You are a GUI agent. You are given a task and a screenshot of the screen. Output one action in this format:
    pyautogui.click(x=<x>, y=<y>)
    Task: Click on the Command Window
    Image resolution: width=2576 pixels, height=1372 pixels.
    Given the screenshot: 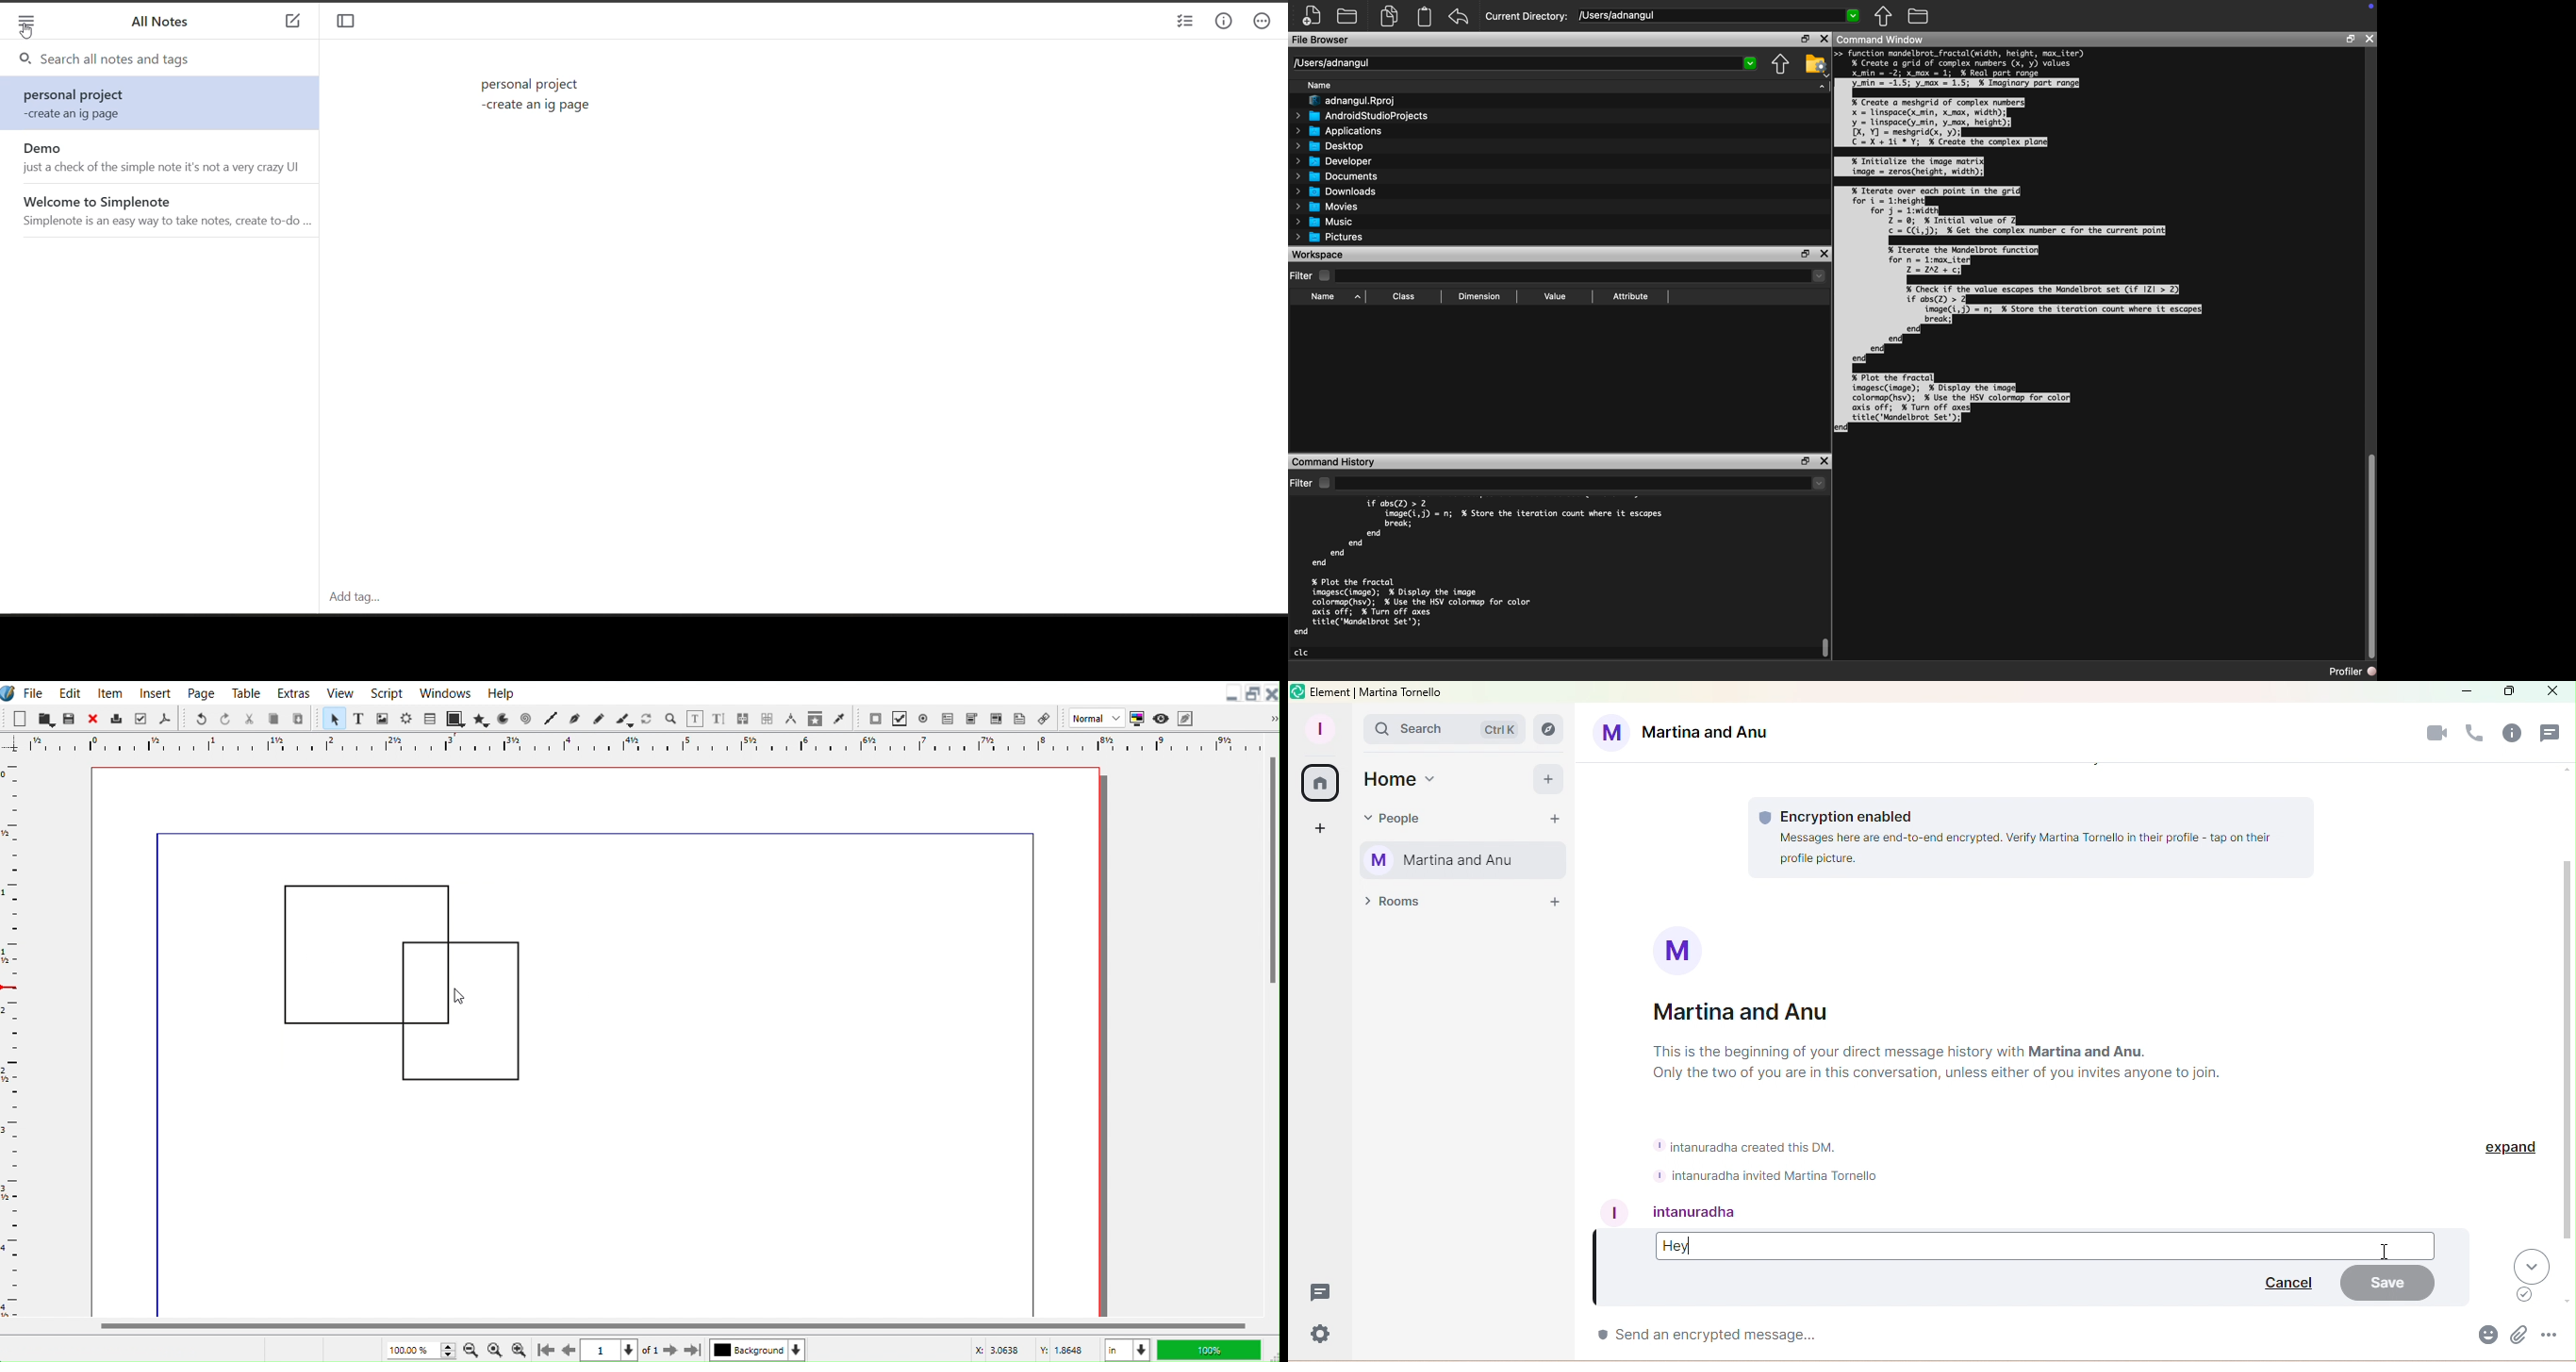 What is the action you would take?
    pyautogui.click(x=1884, y=40)
    